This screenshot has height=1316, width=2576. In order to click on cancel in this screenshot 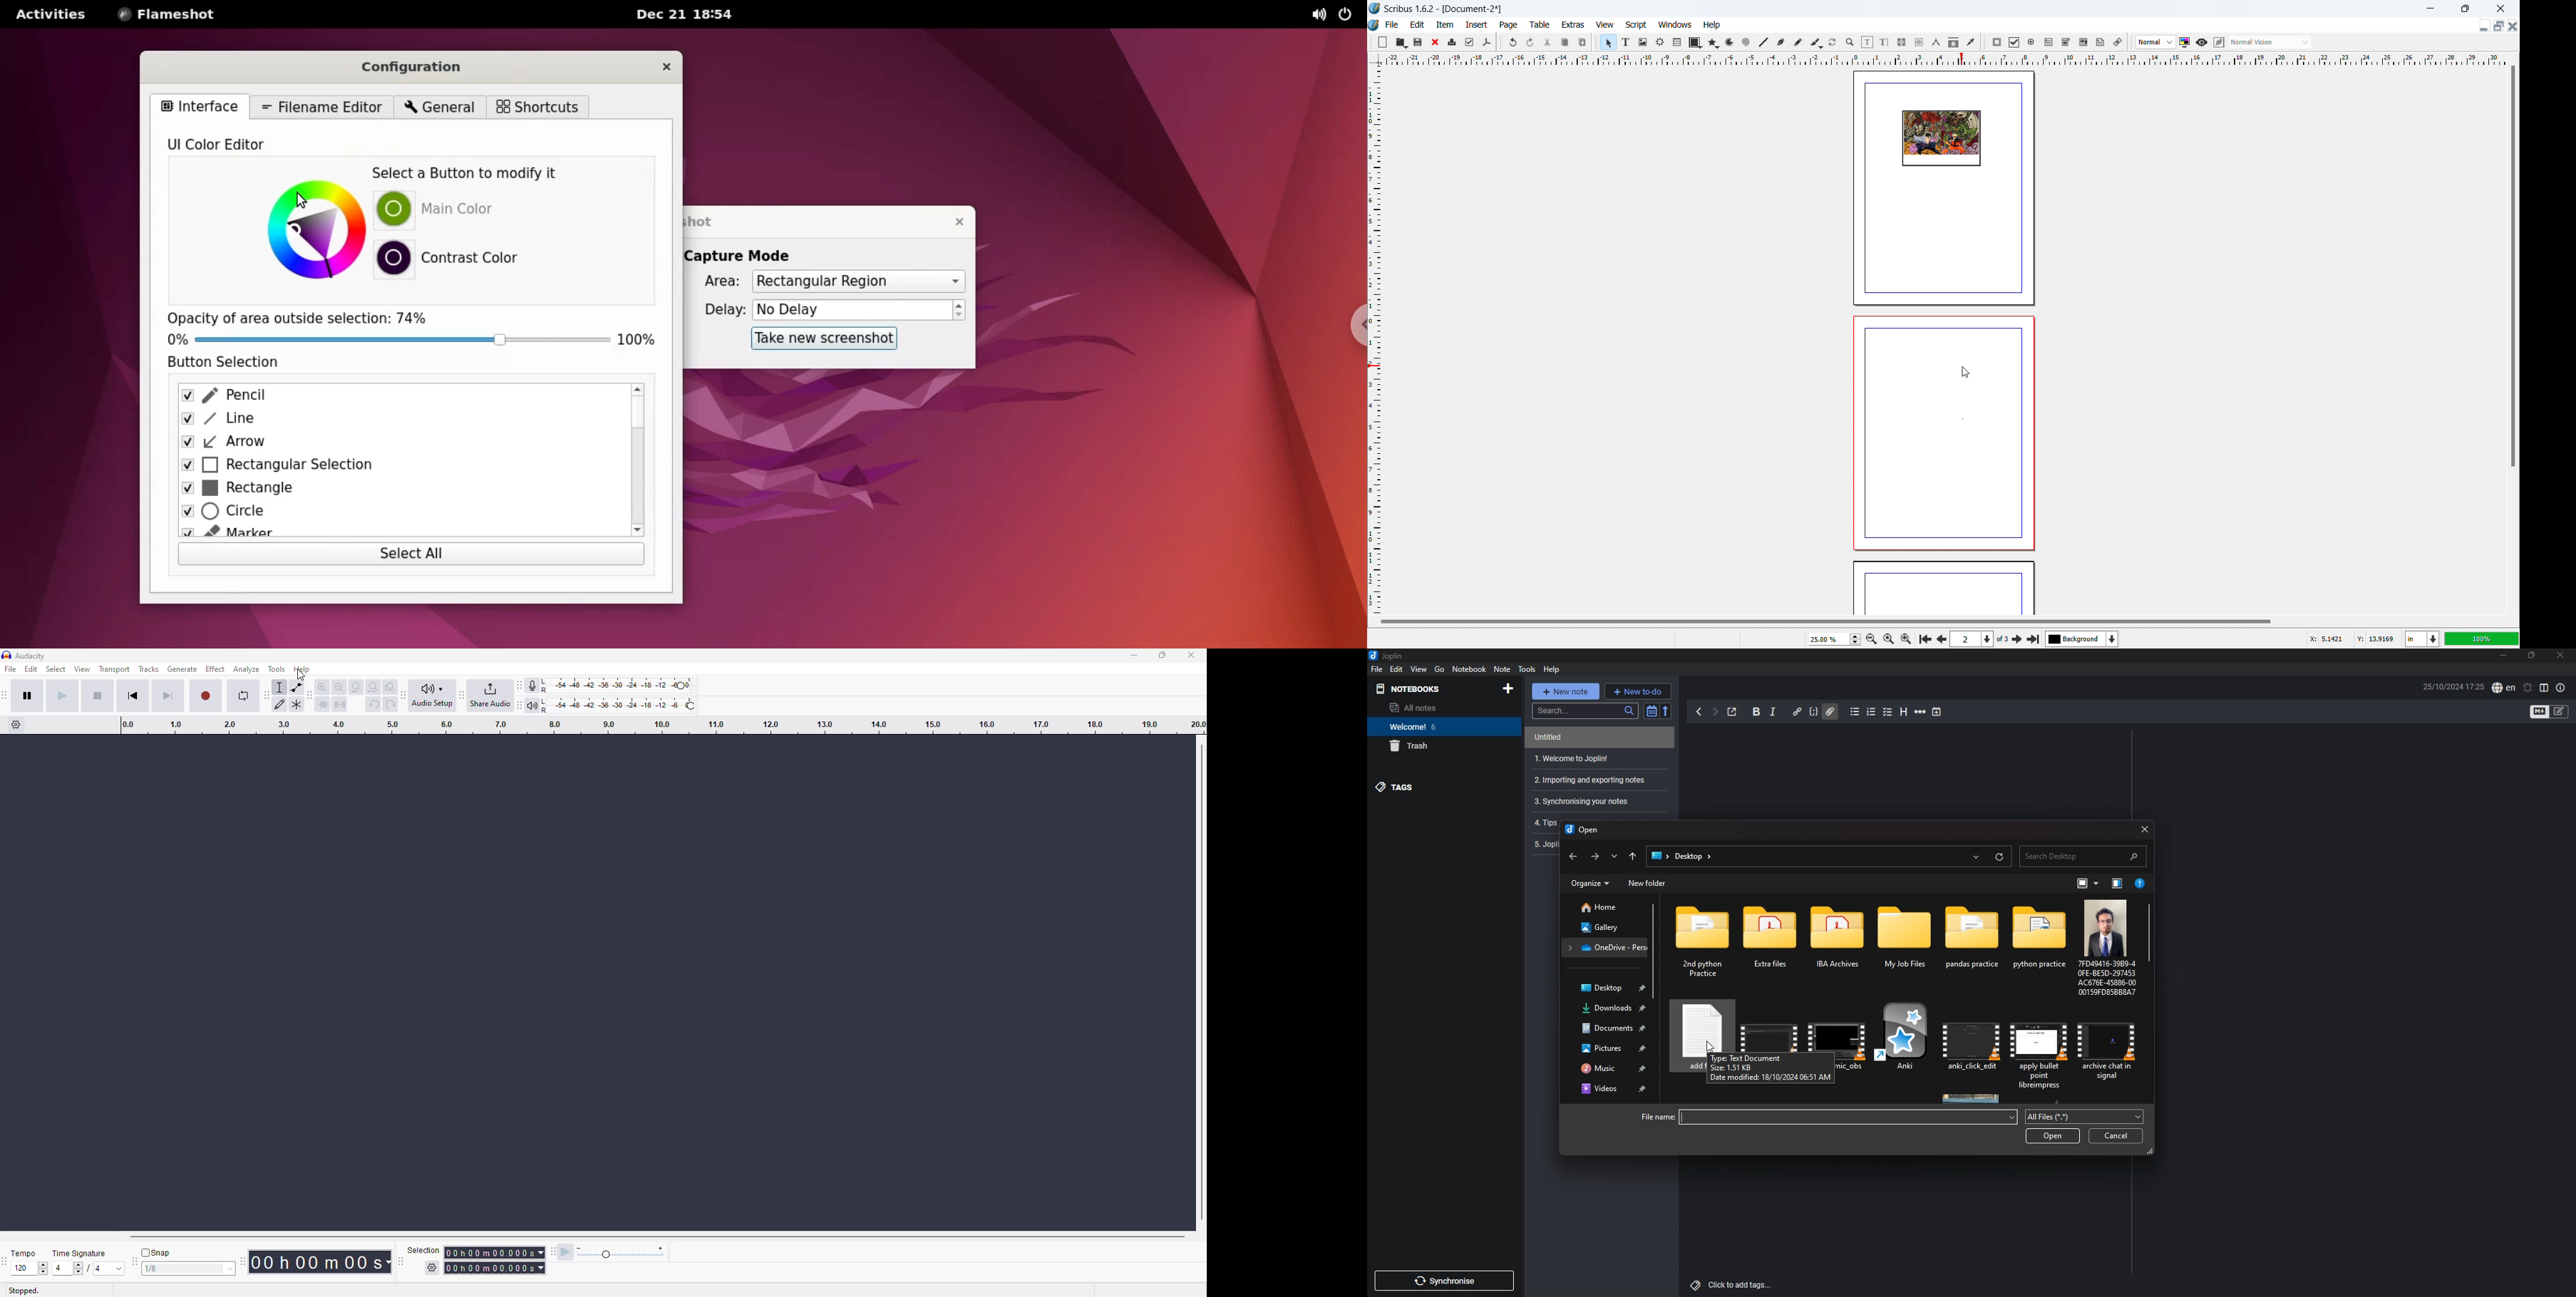, I will do `click(2116, 1136)`.